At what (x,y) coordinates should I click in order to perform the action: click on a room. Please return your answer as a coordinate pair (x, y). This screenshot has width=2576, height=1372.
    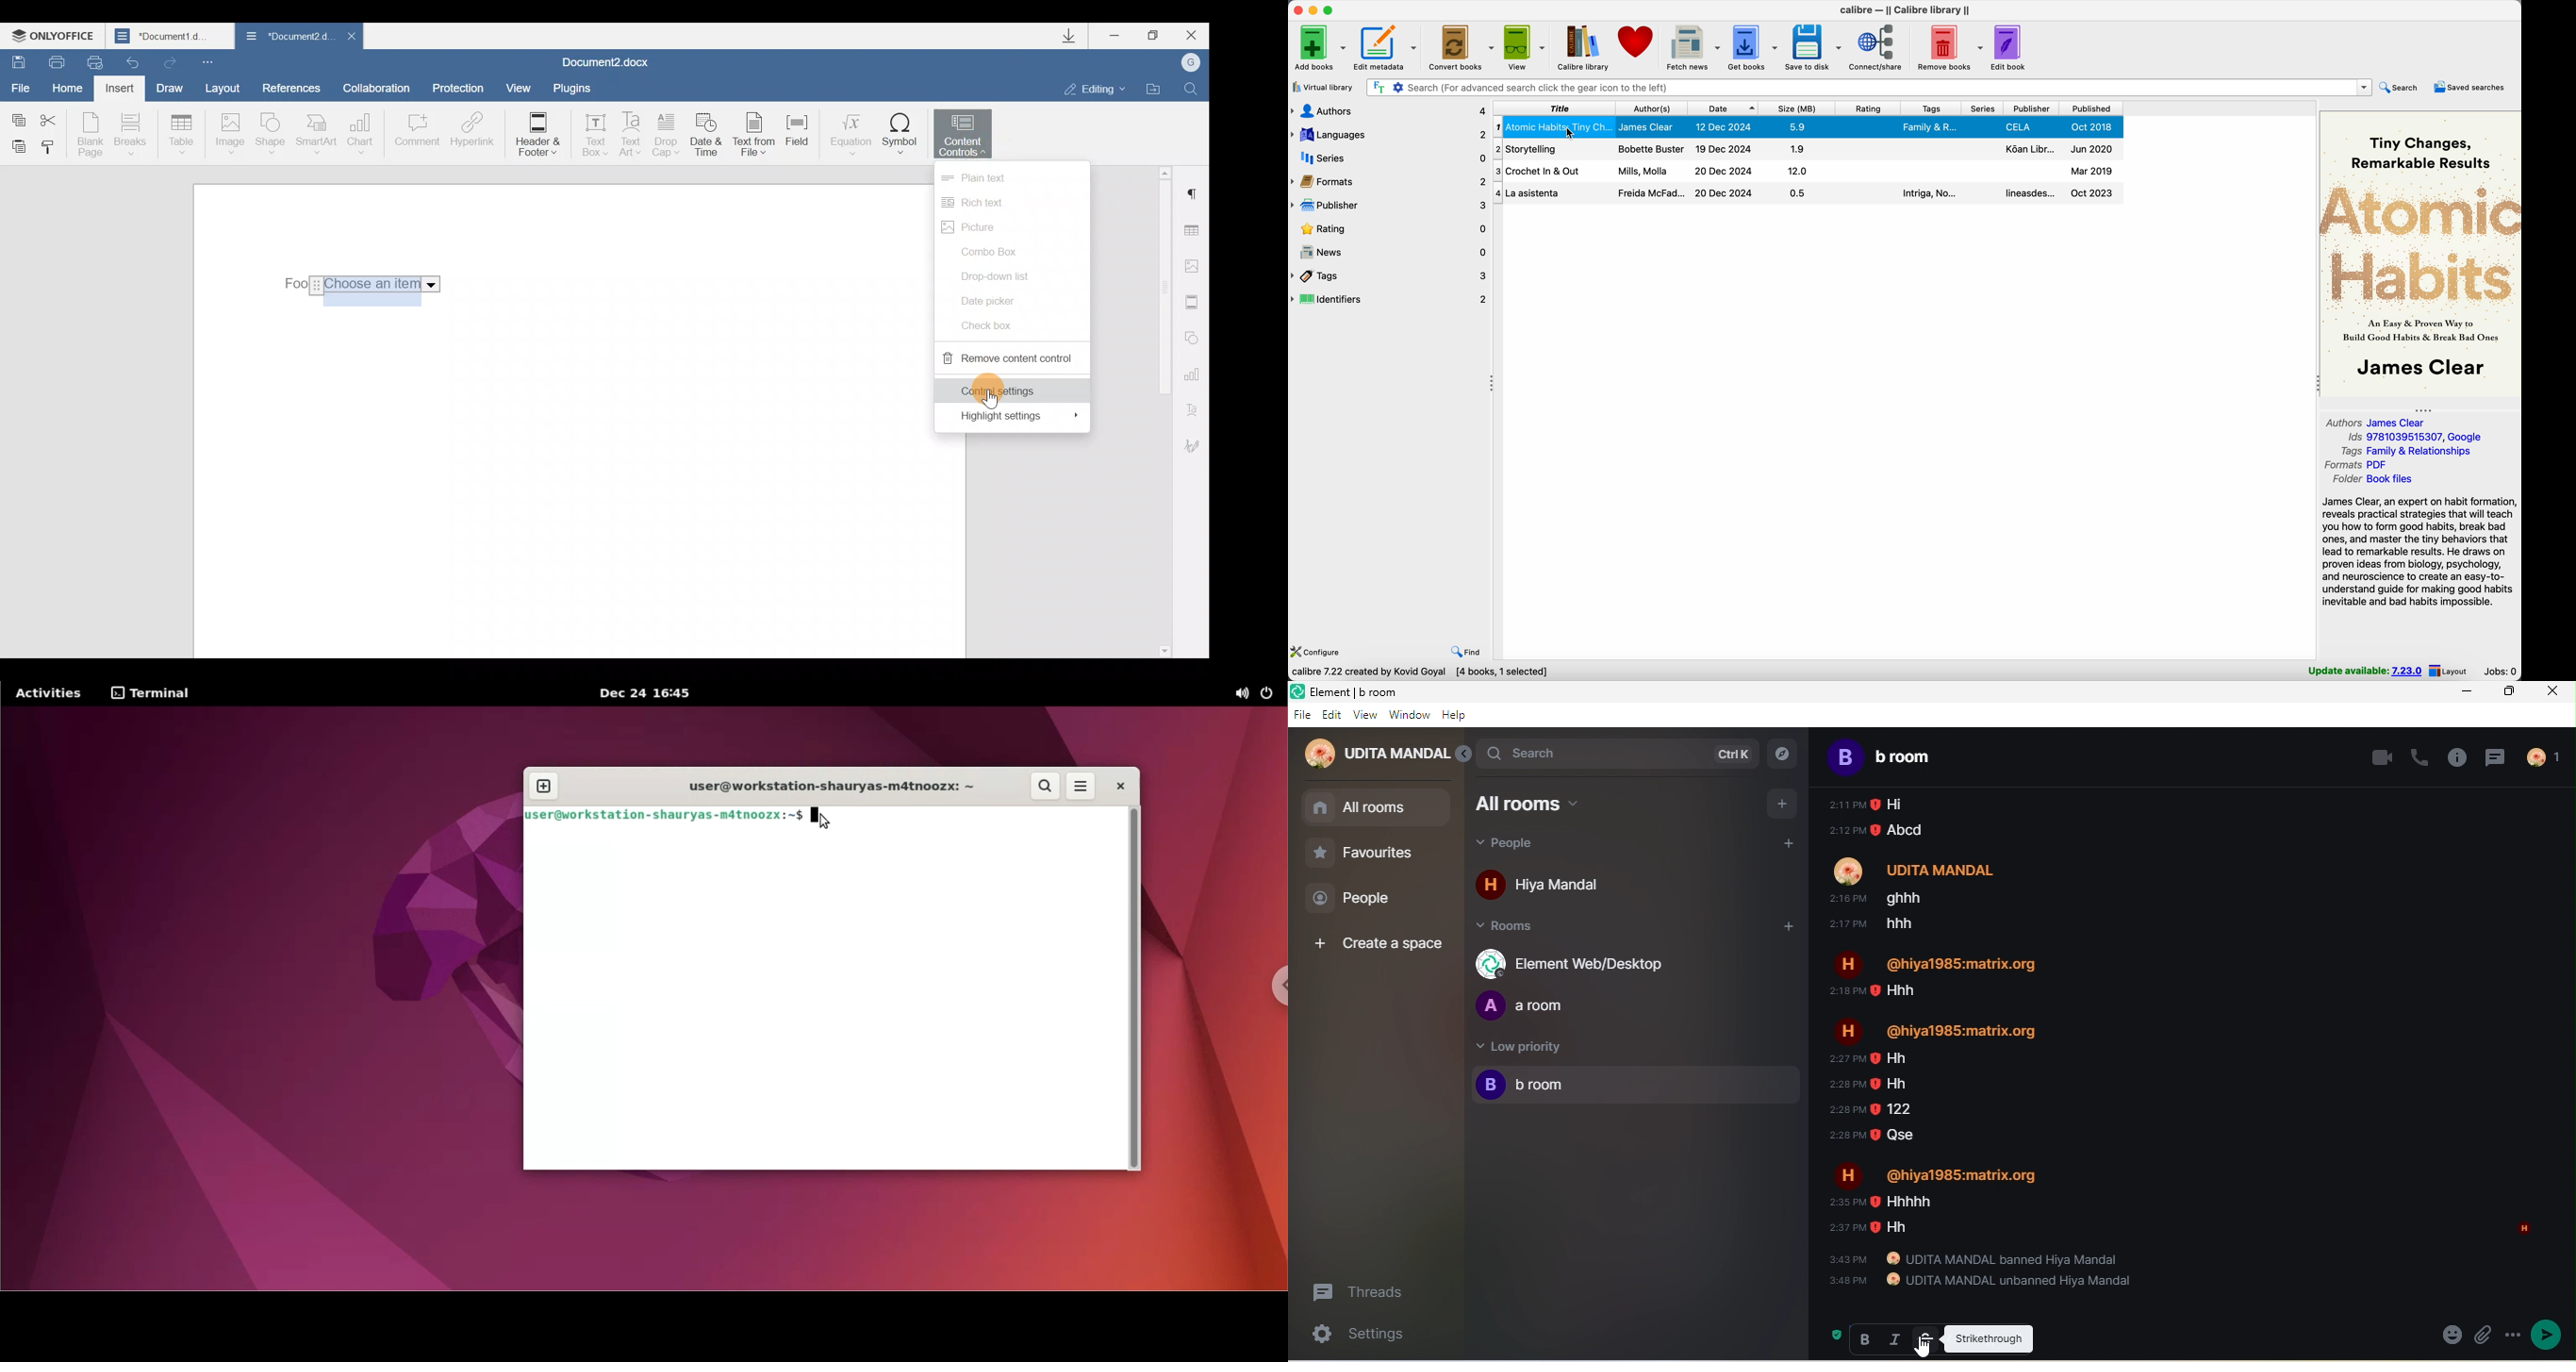
    Looking at the image, I should click on (1530, 1006).